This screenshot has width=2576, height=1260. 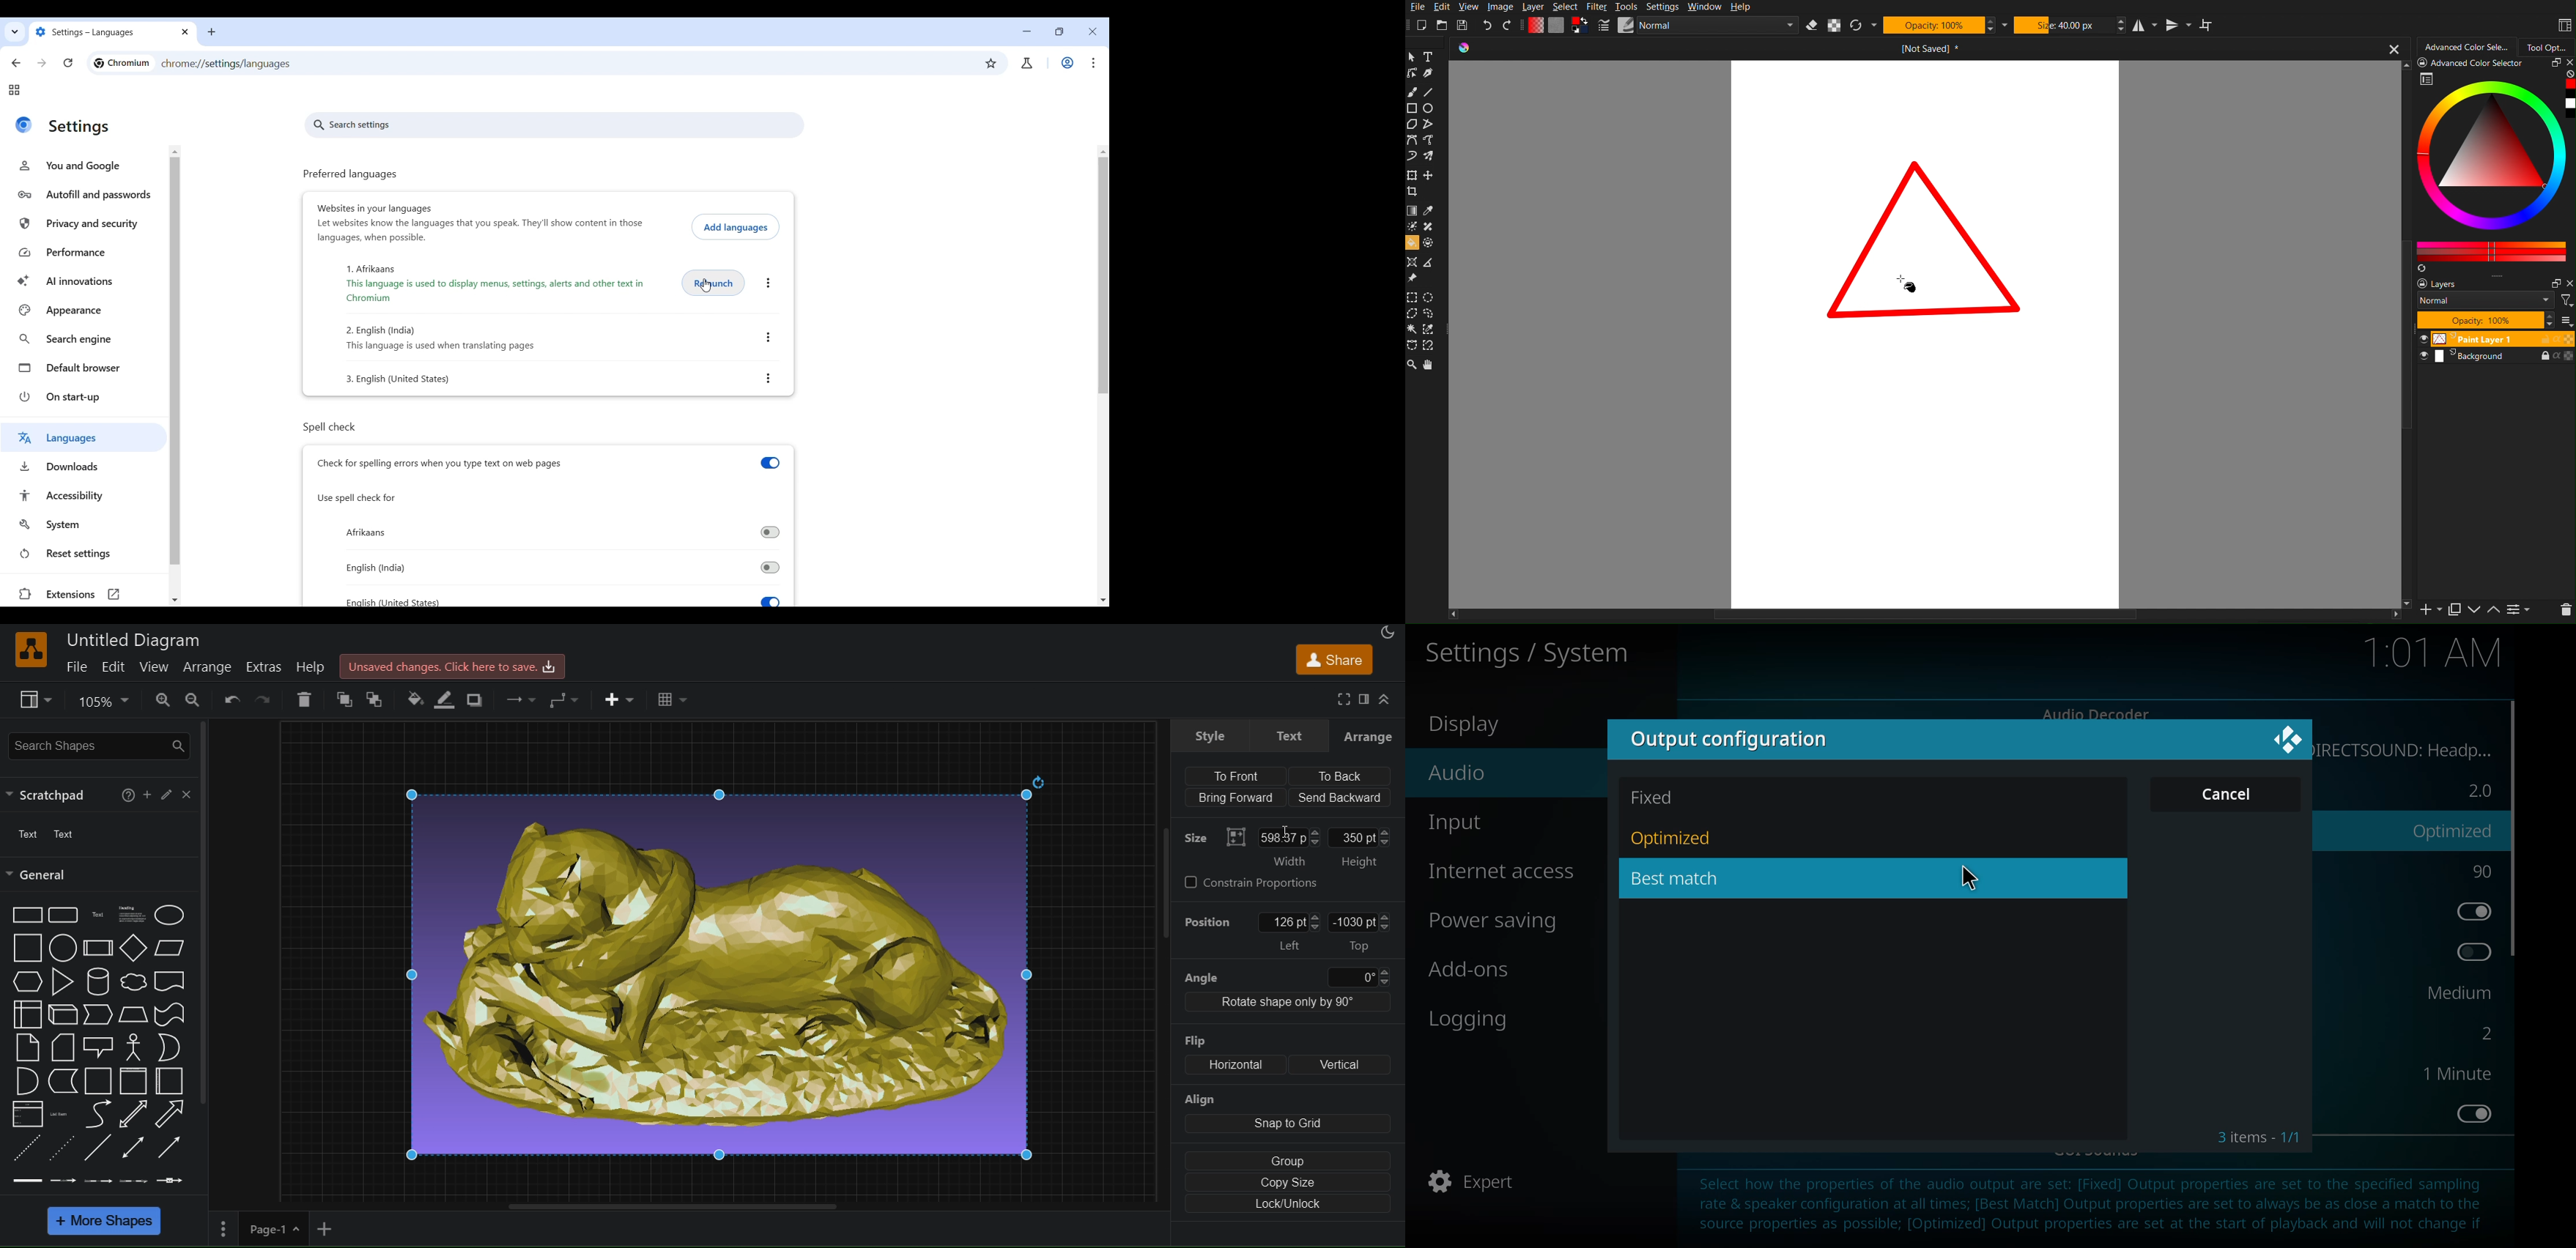 What do you see at coordinates (275, 1230) in the screenshot?
I see `page 1` at bounding box center [275, 1230].